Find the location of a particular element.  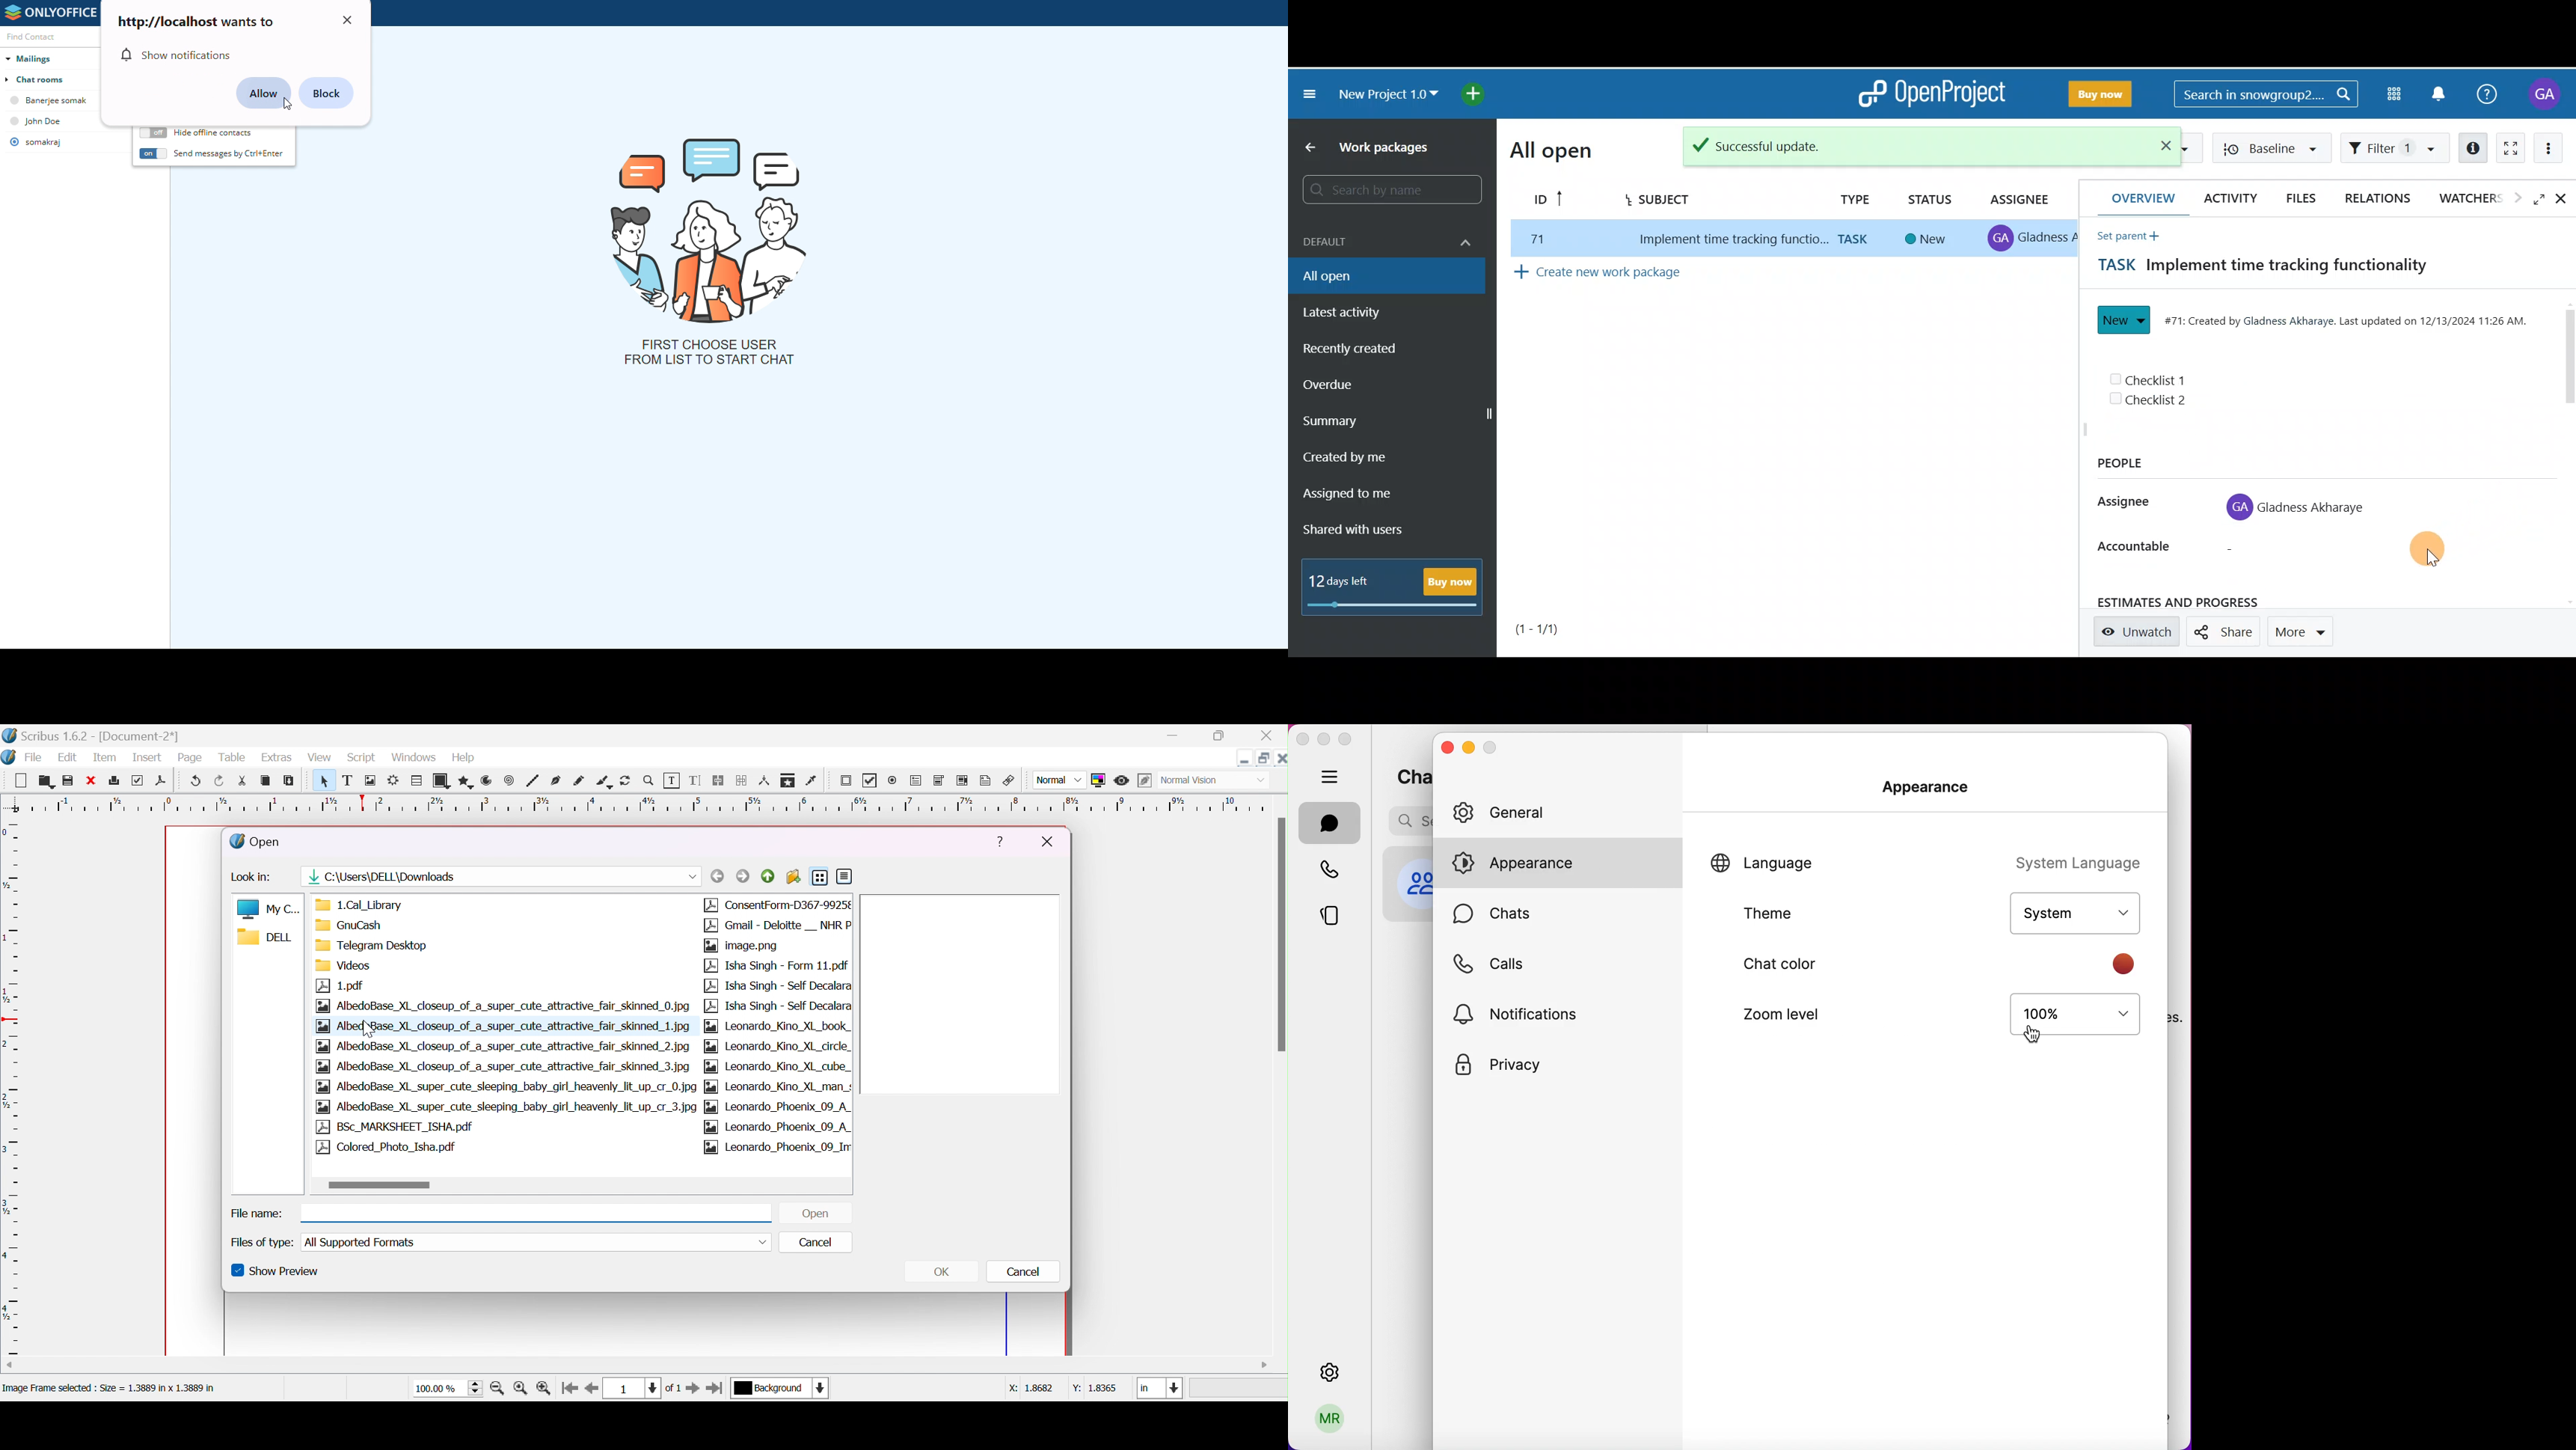

New project 1.0 is located at coordinates (1384, 92).